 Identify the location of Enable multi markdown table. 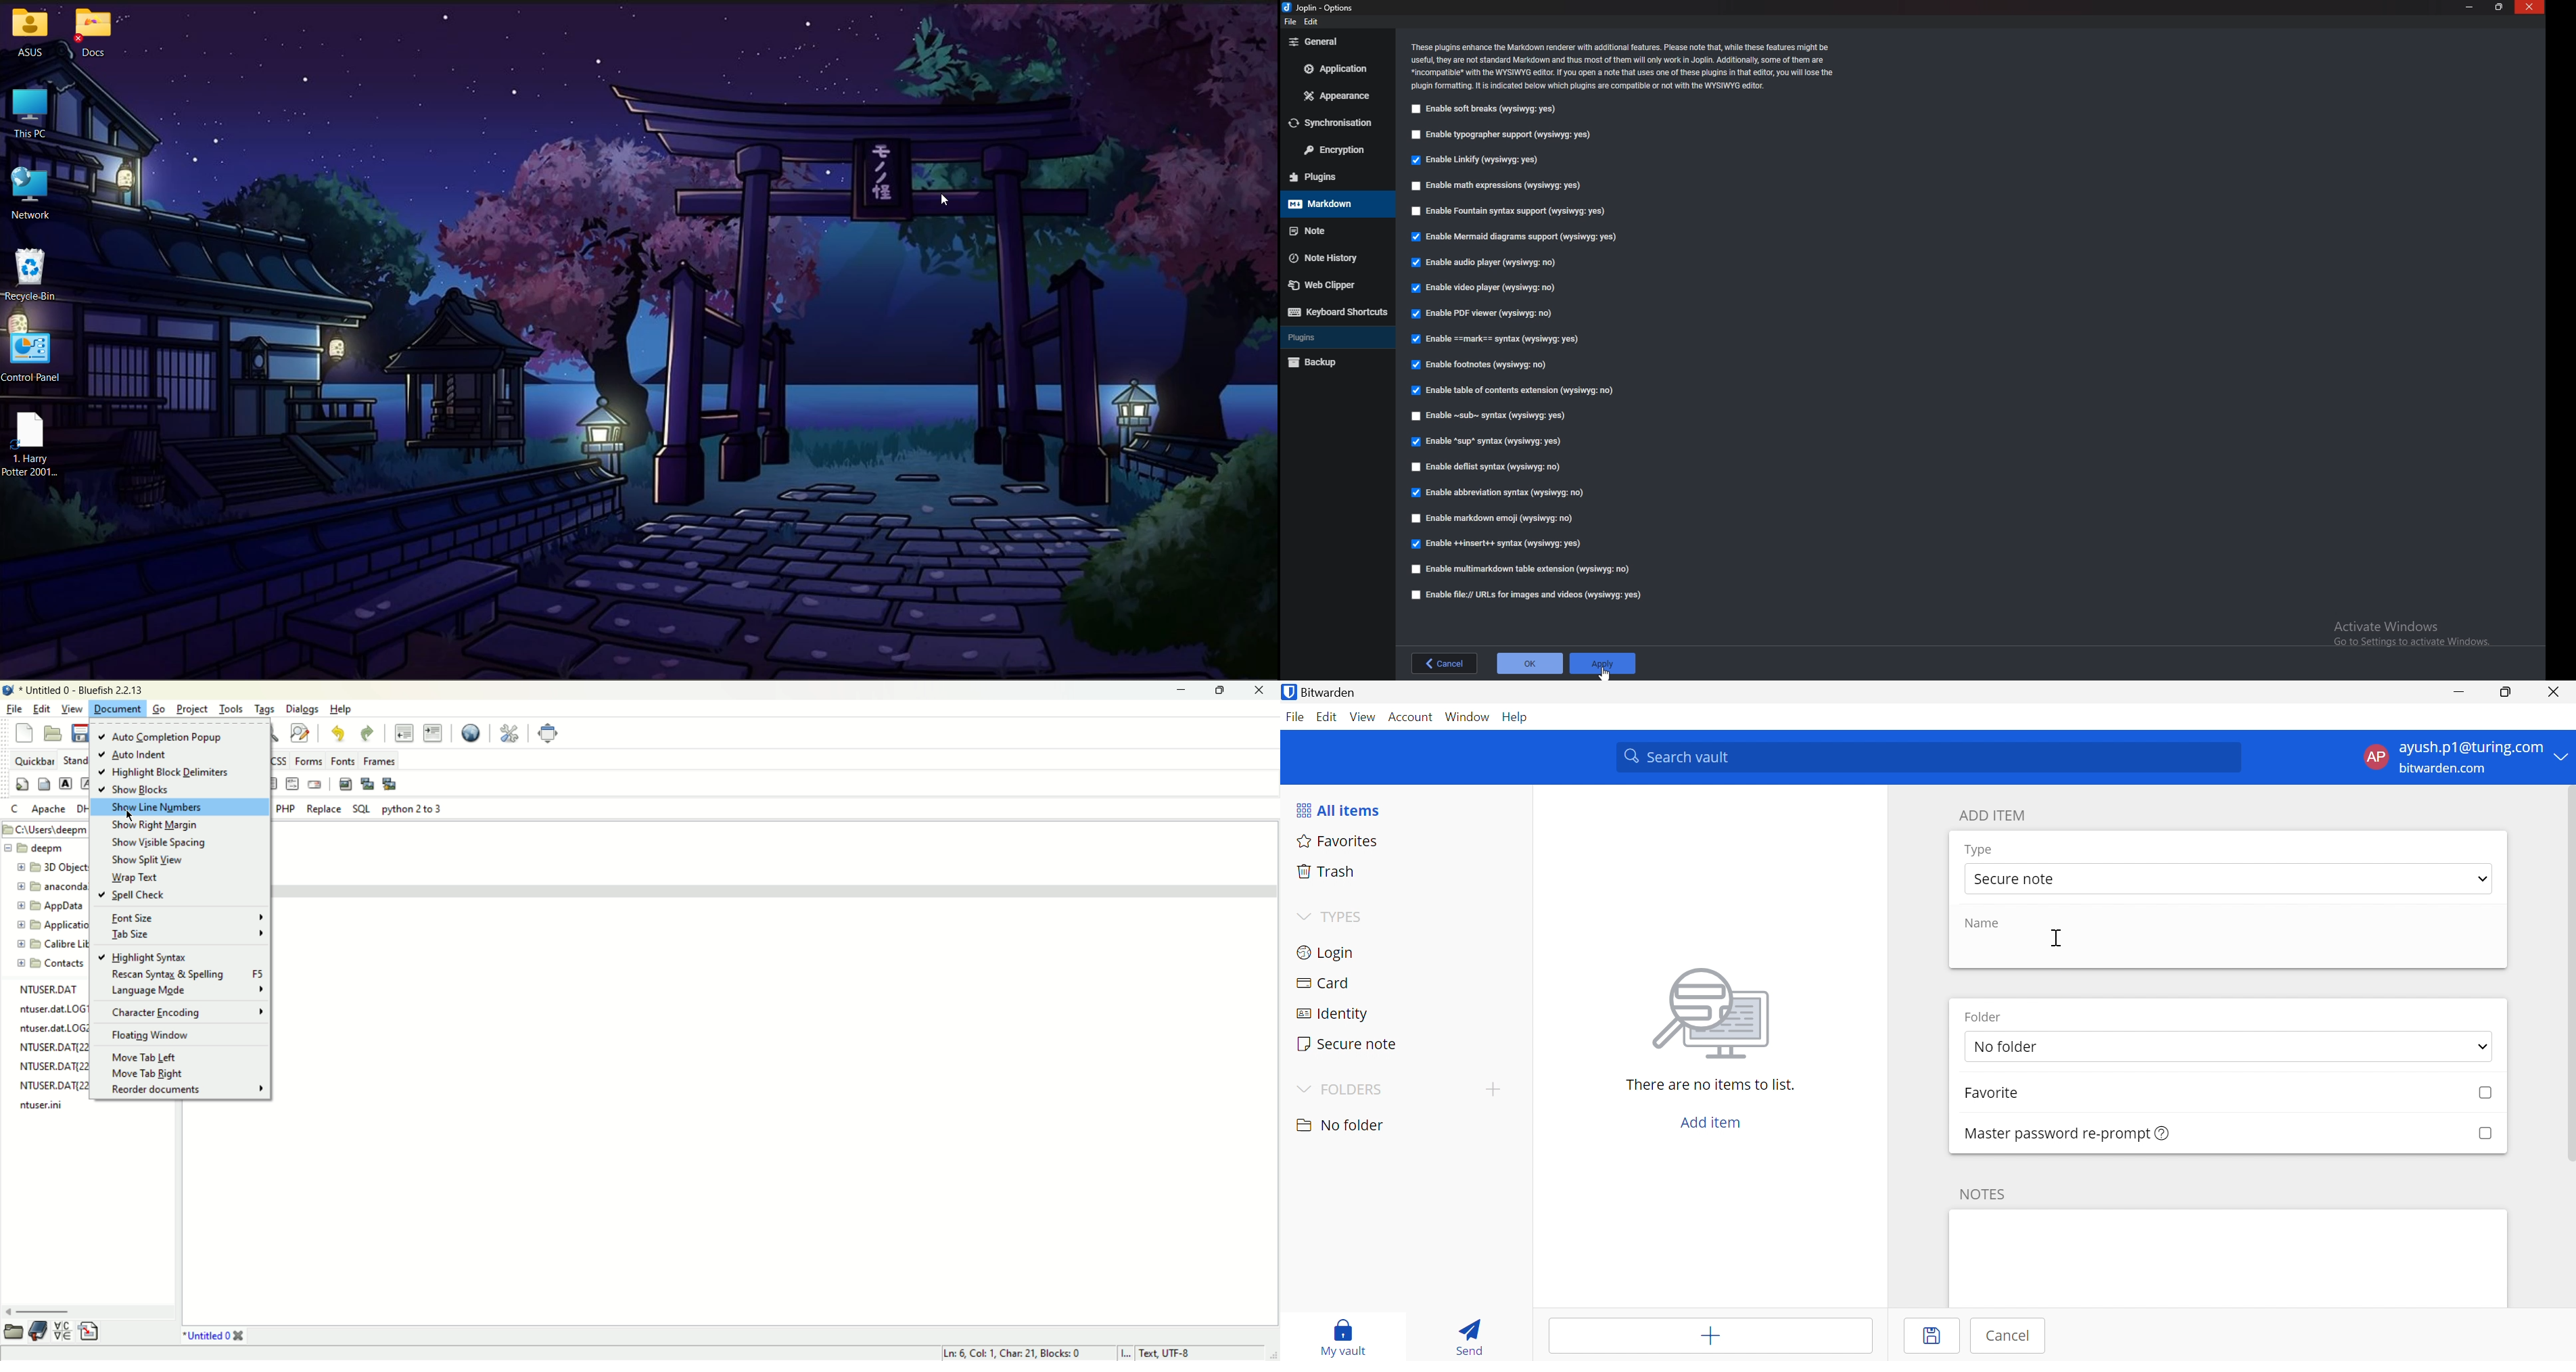
(1520, 569).